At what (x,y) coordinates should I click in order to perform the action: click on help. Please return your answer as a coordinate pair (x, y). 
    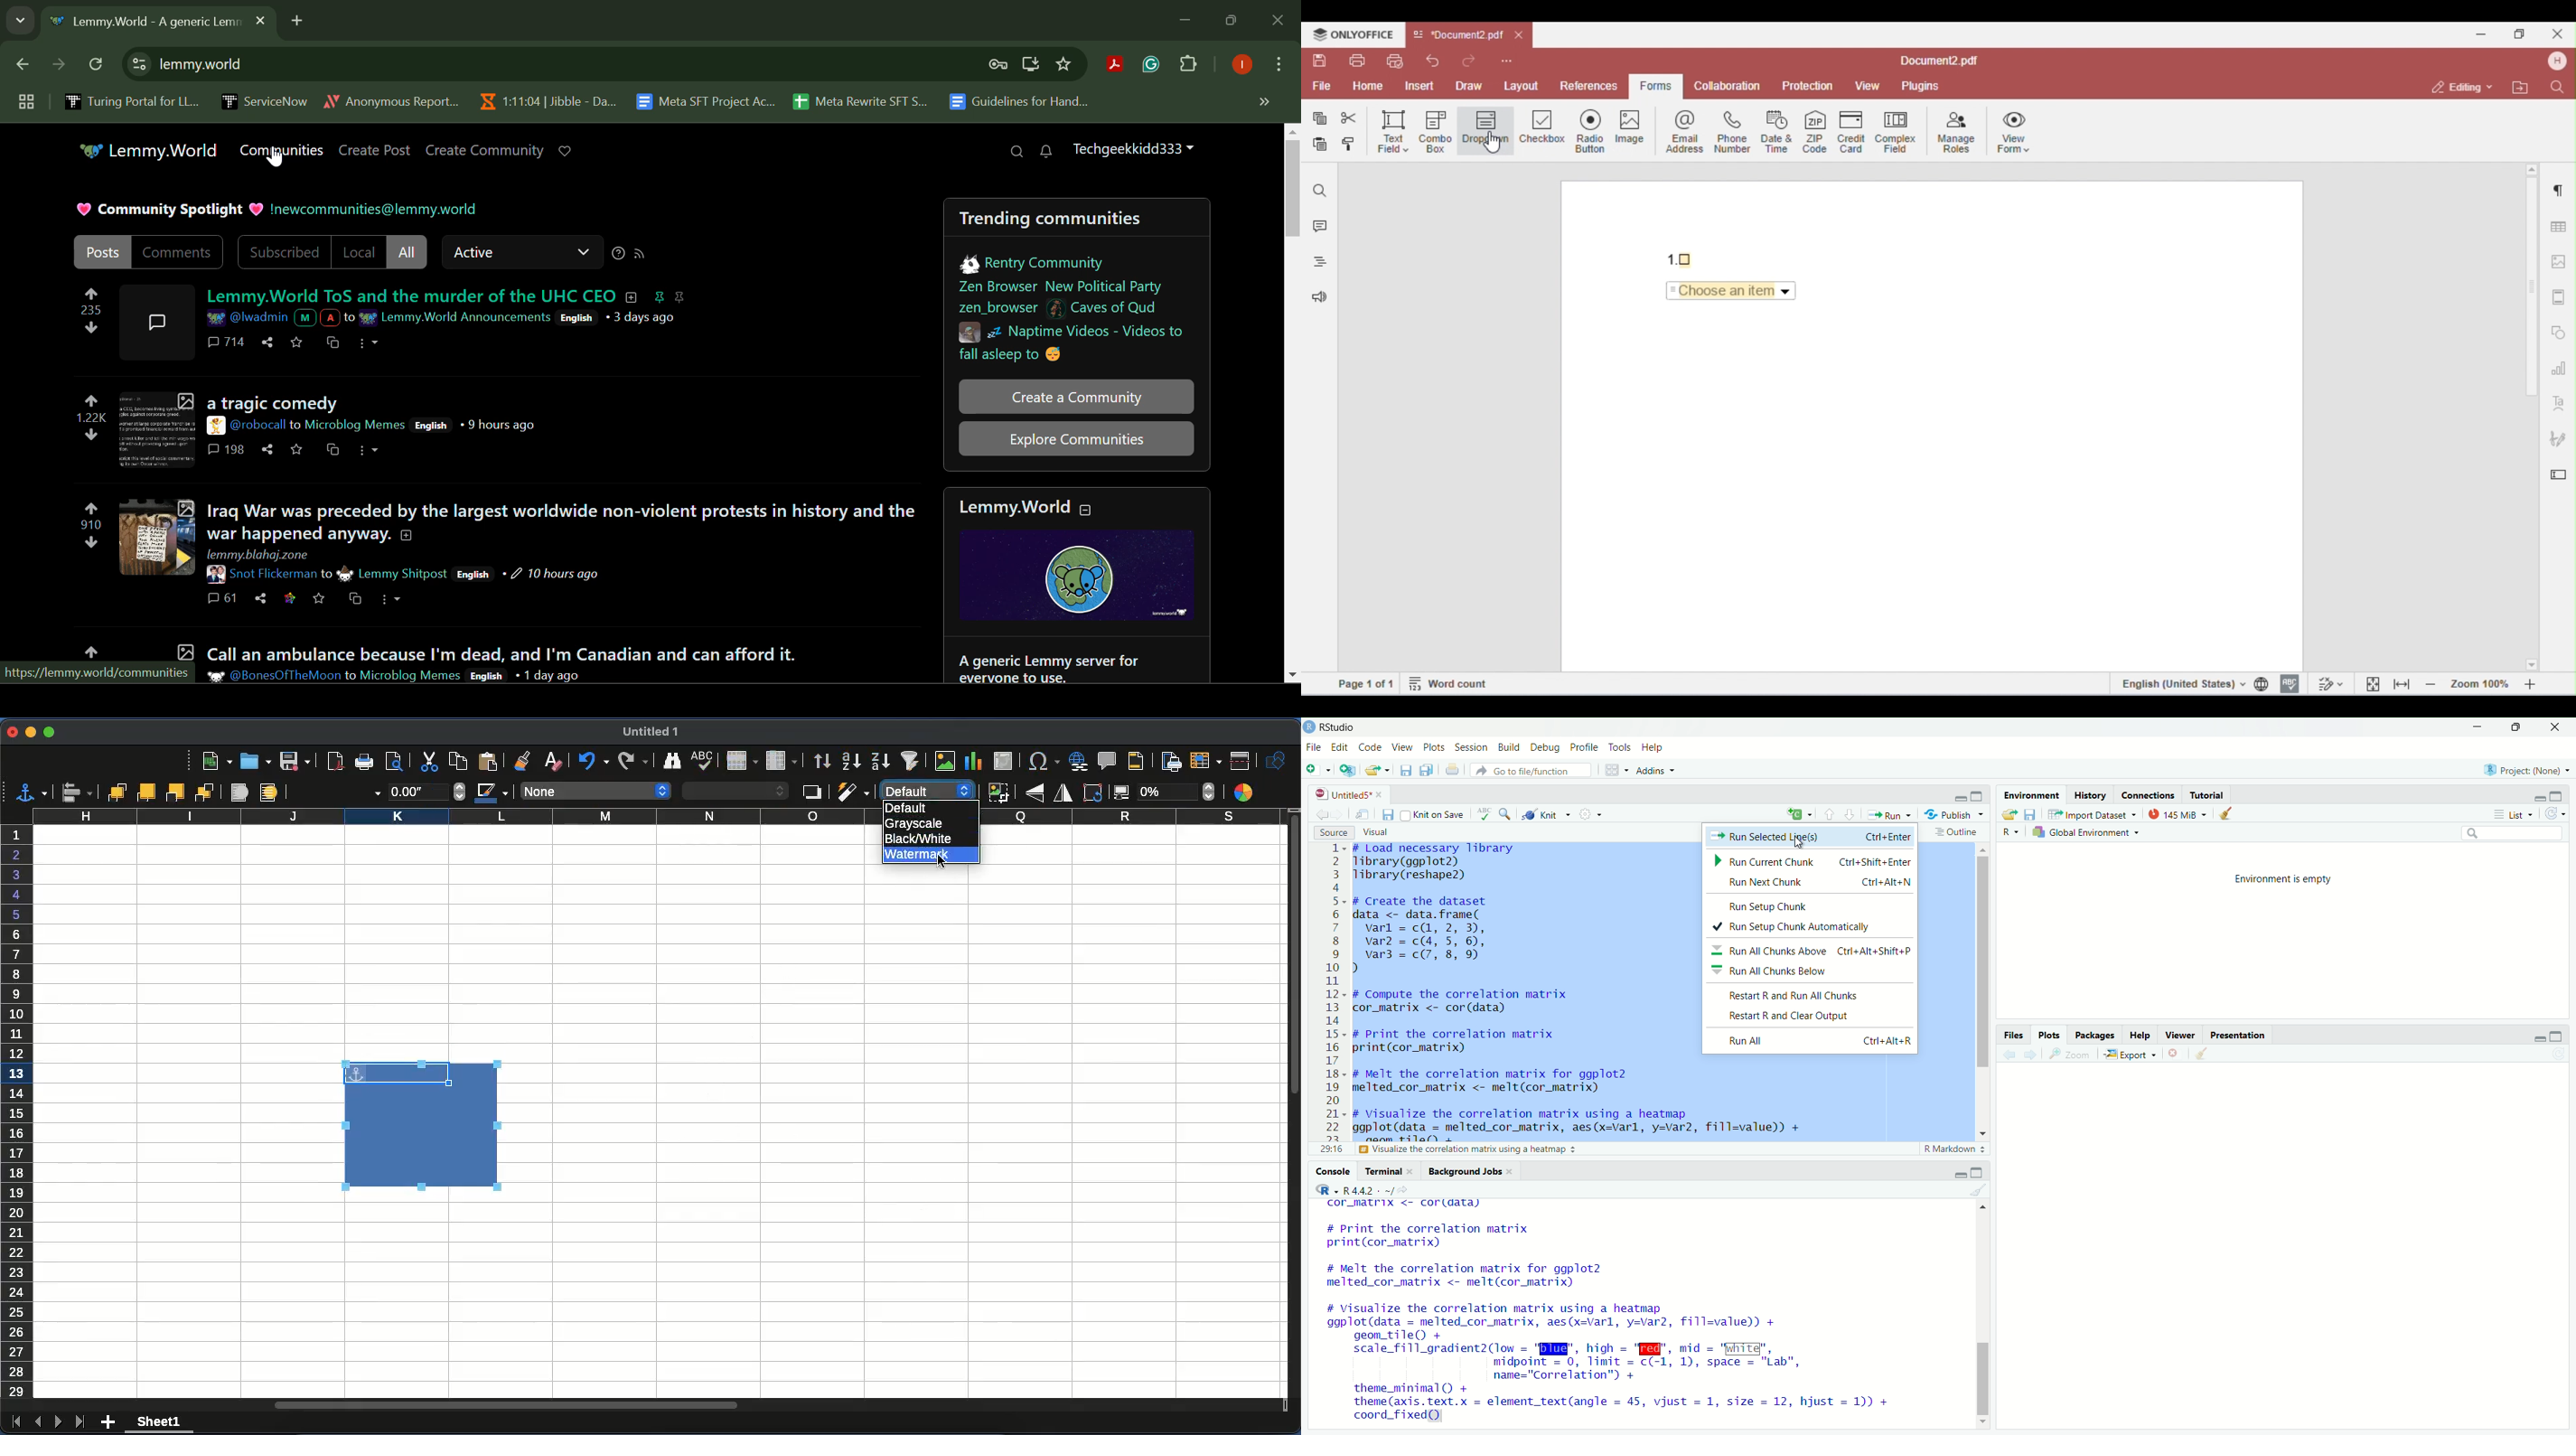
    Looking at the image, I should click on (1654, 748).